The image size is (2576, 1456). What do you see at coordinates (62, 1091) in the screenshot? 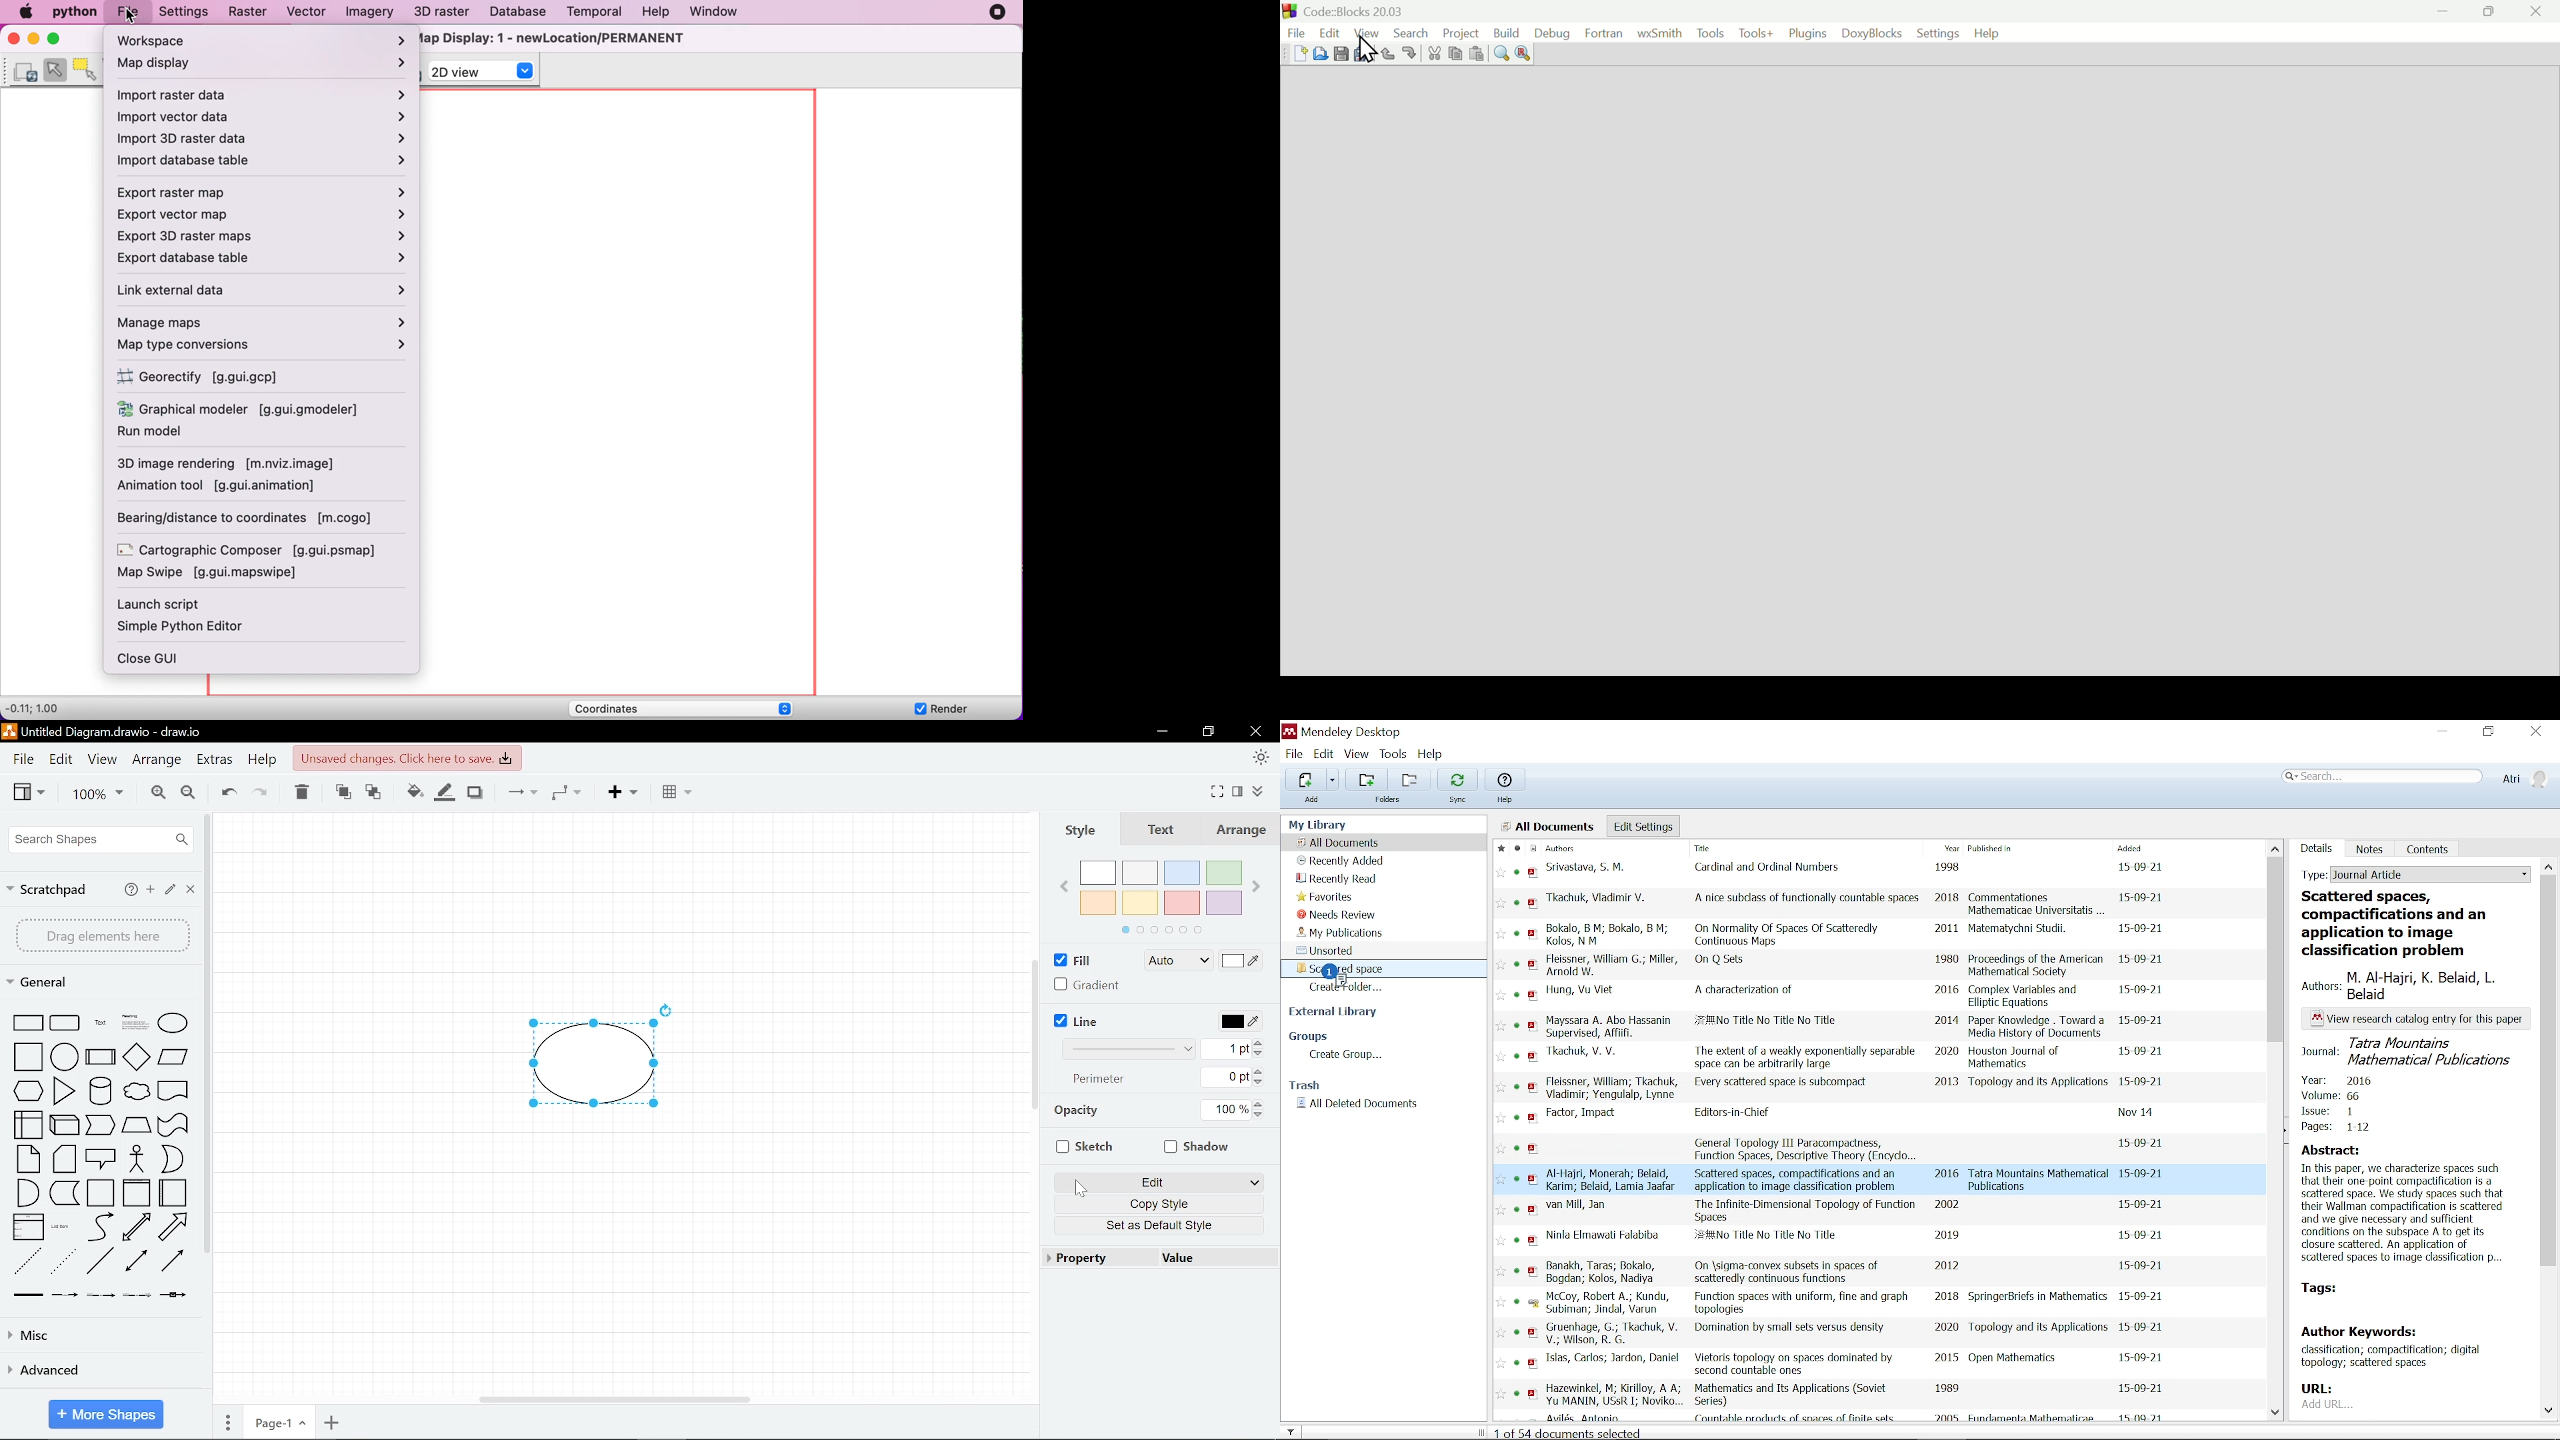
I see `traingle` at bounding box center [62, 1091].